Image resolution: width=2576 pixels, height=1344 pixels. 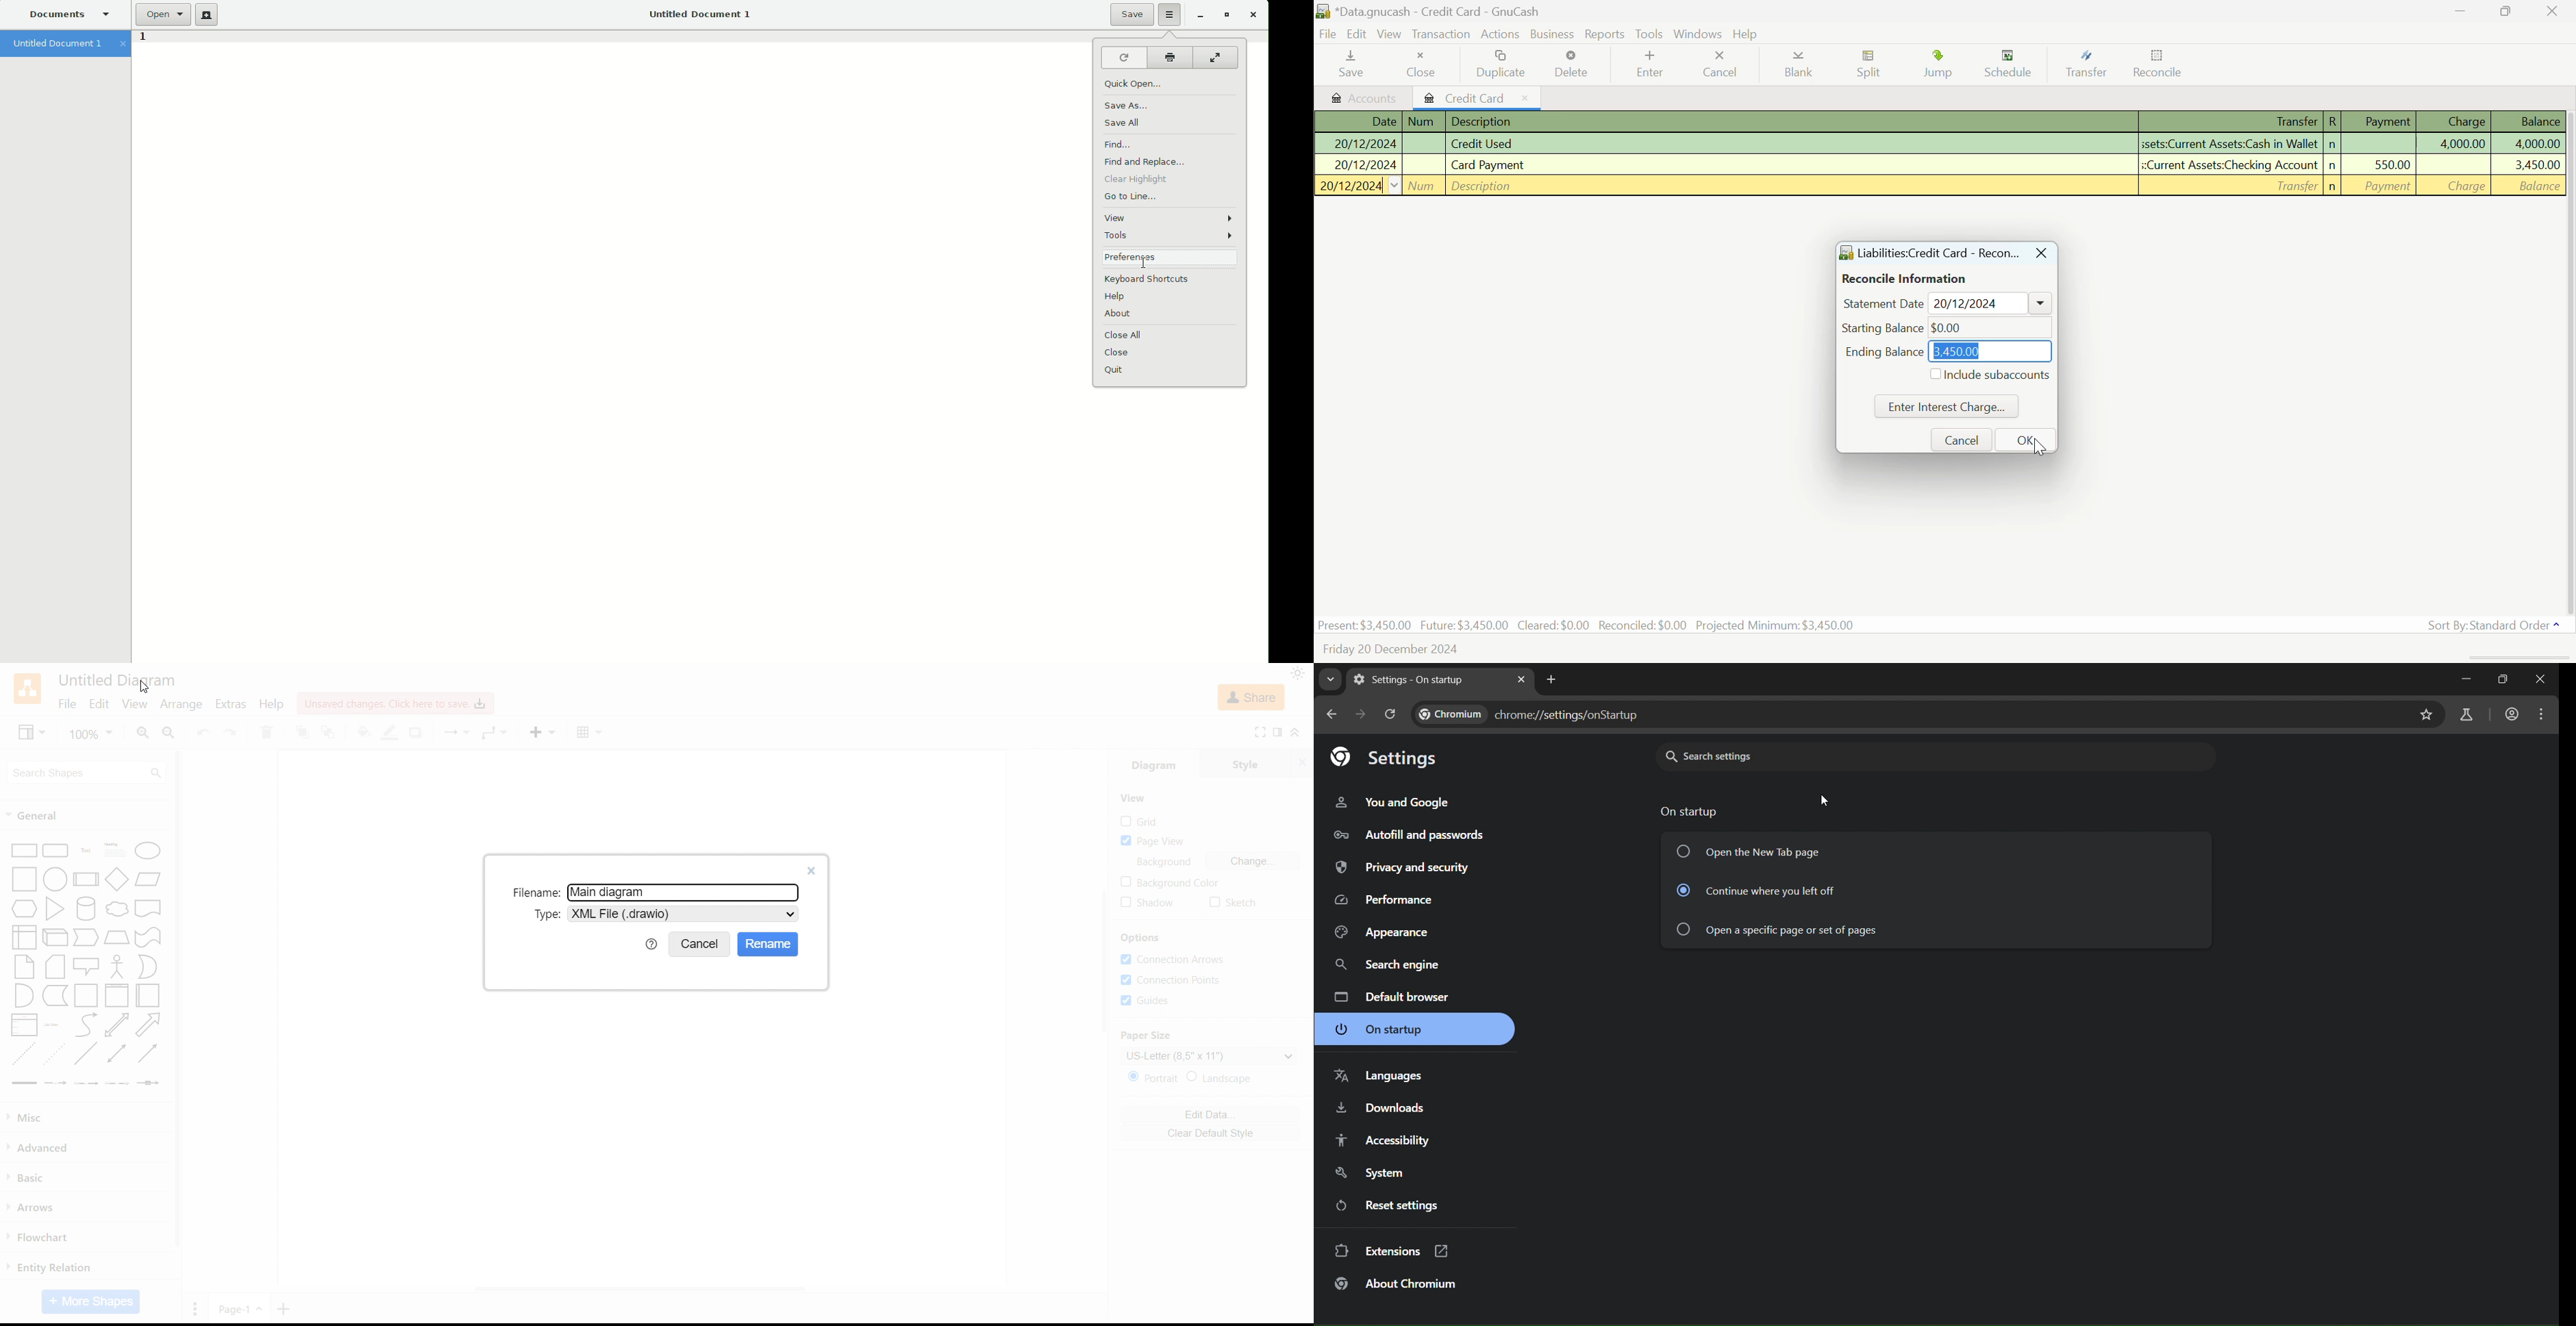 I want to click on Statement Date: 20/12/2024, so click(x=1946, y=305).